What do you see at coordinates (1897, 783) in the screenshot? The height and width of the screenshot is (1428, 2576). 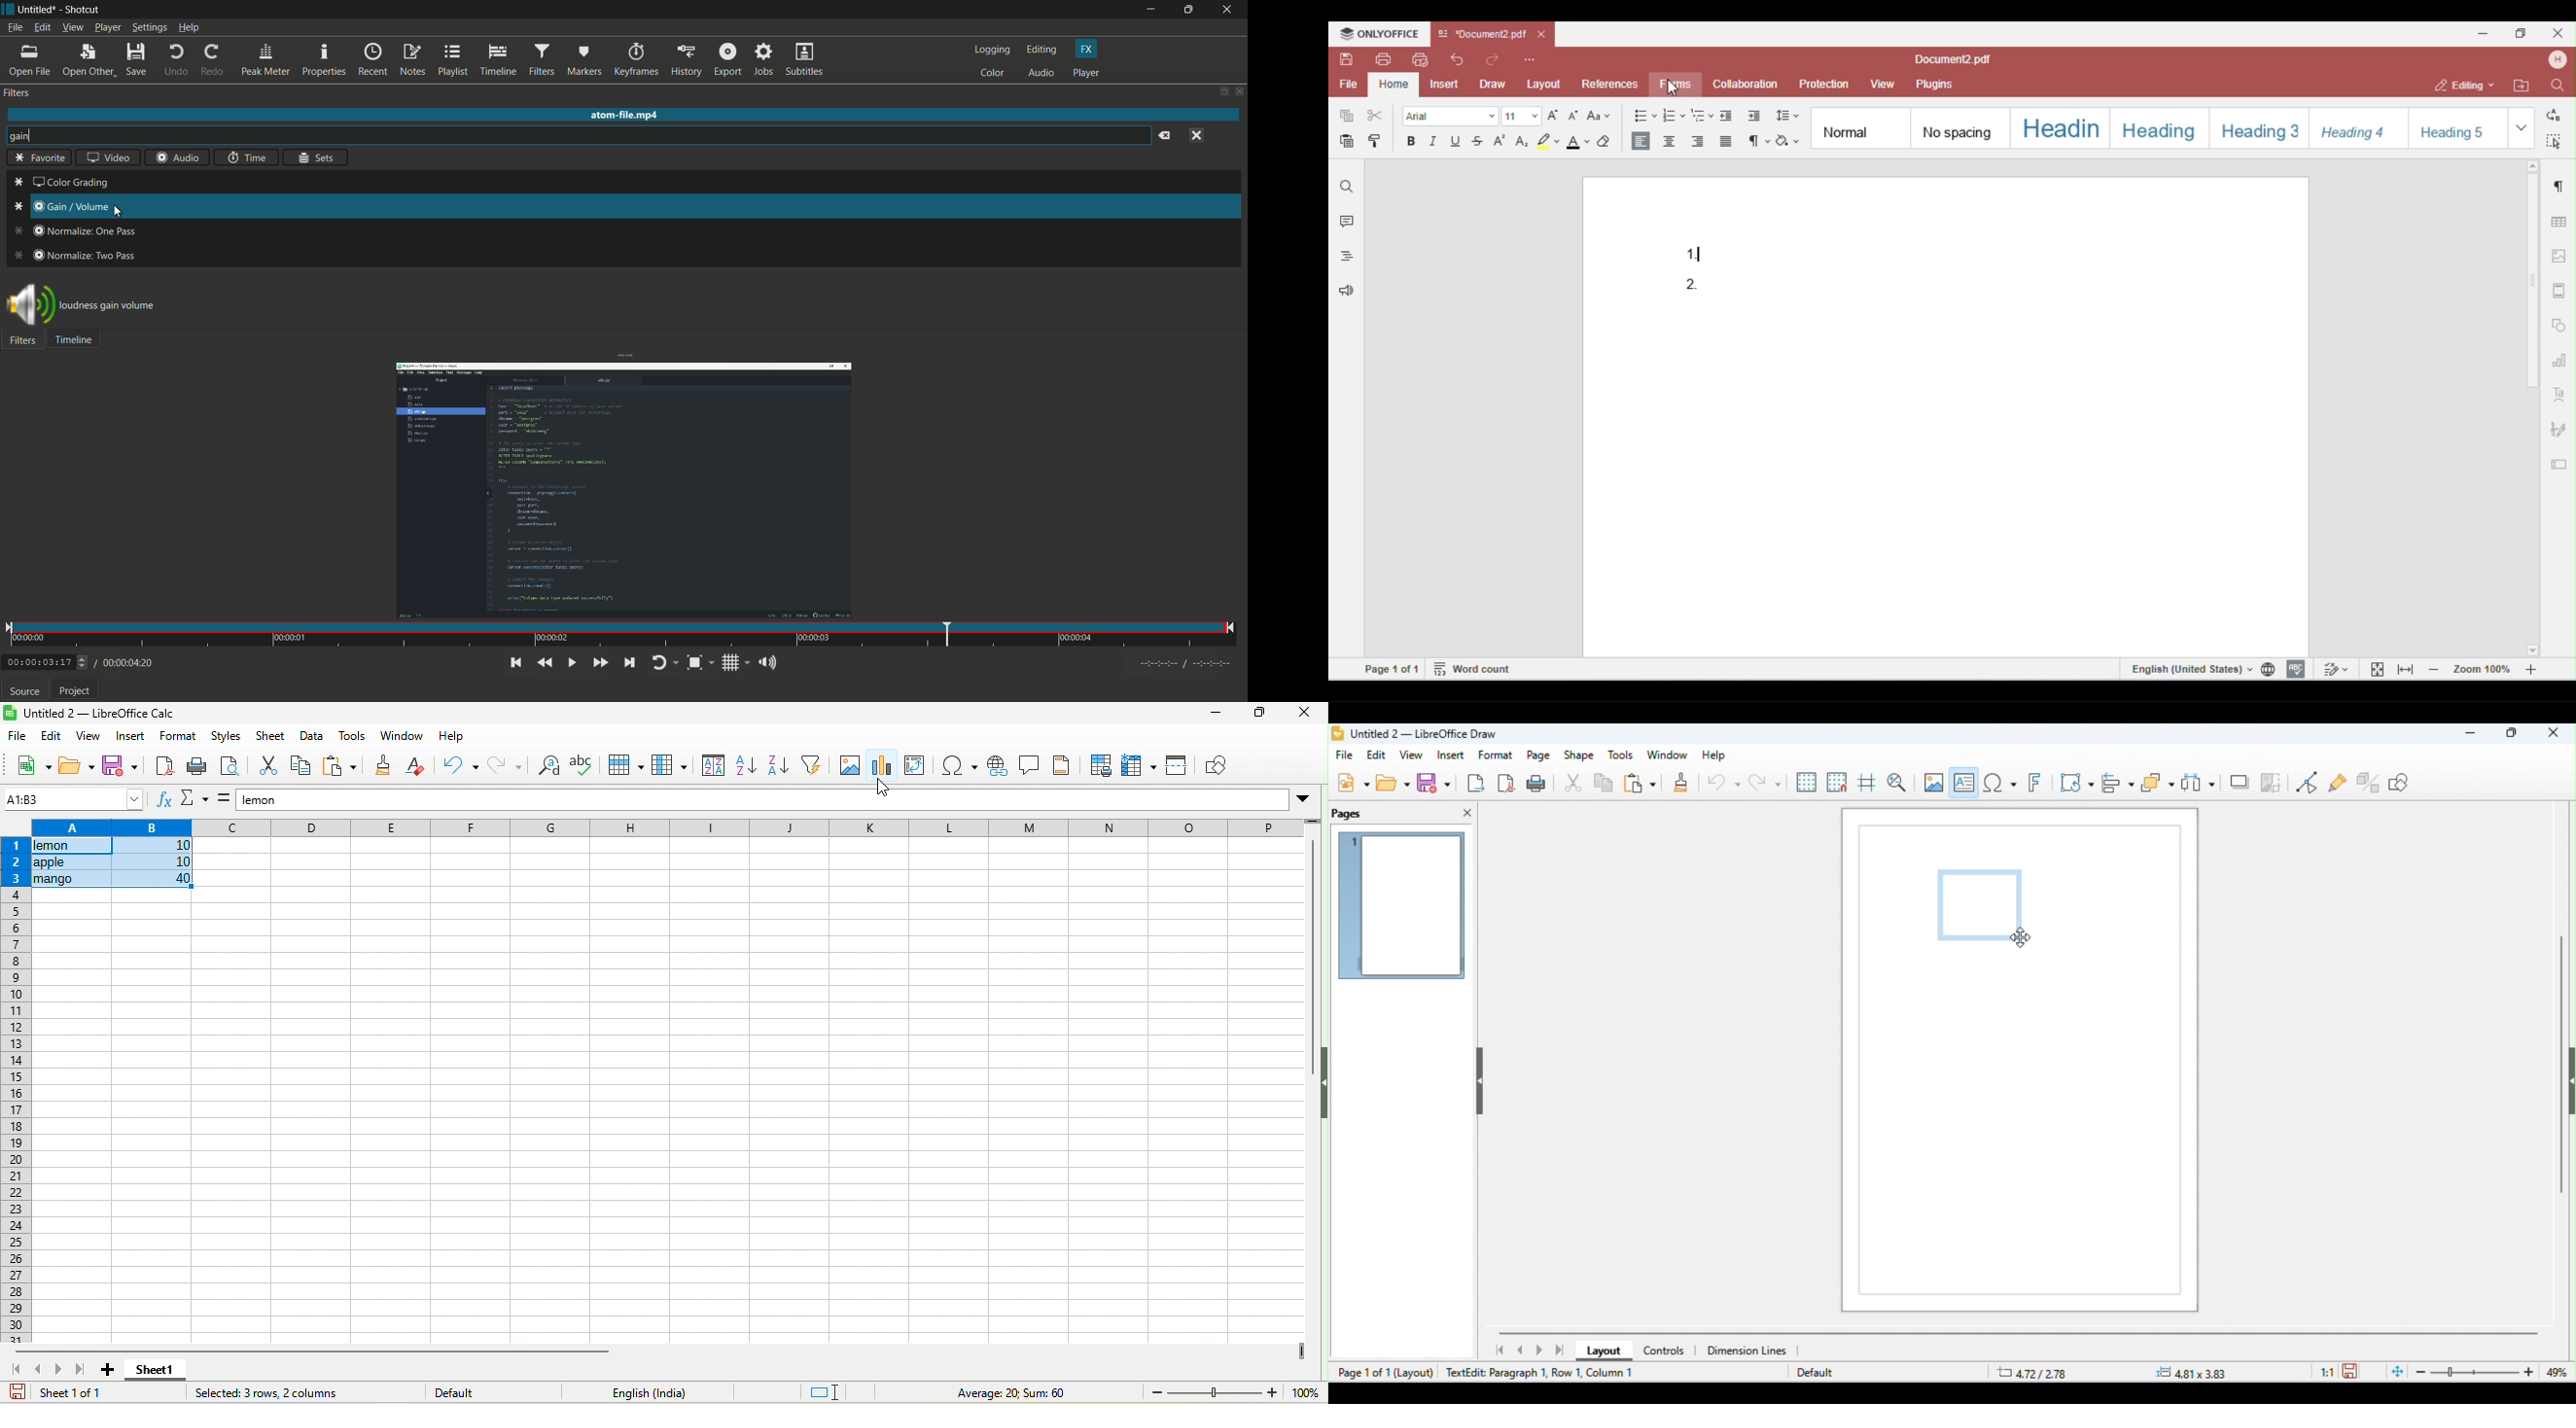 I see `zoom and pan` at bounding box center [1897, 783].